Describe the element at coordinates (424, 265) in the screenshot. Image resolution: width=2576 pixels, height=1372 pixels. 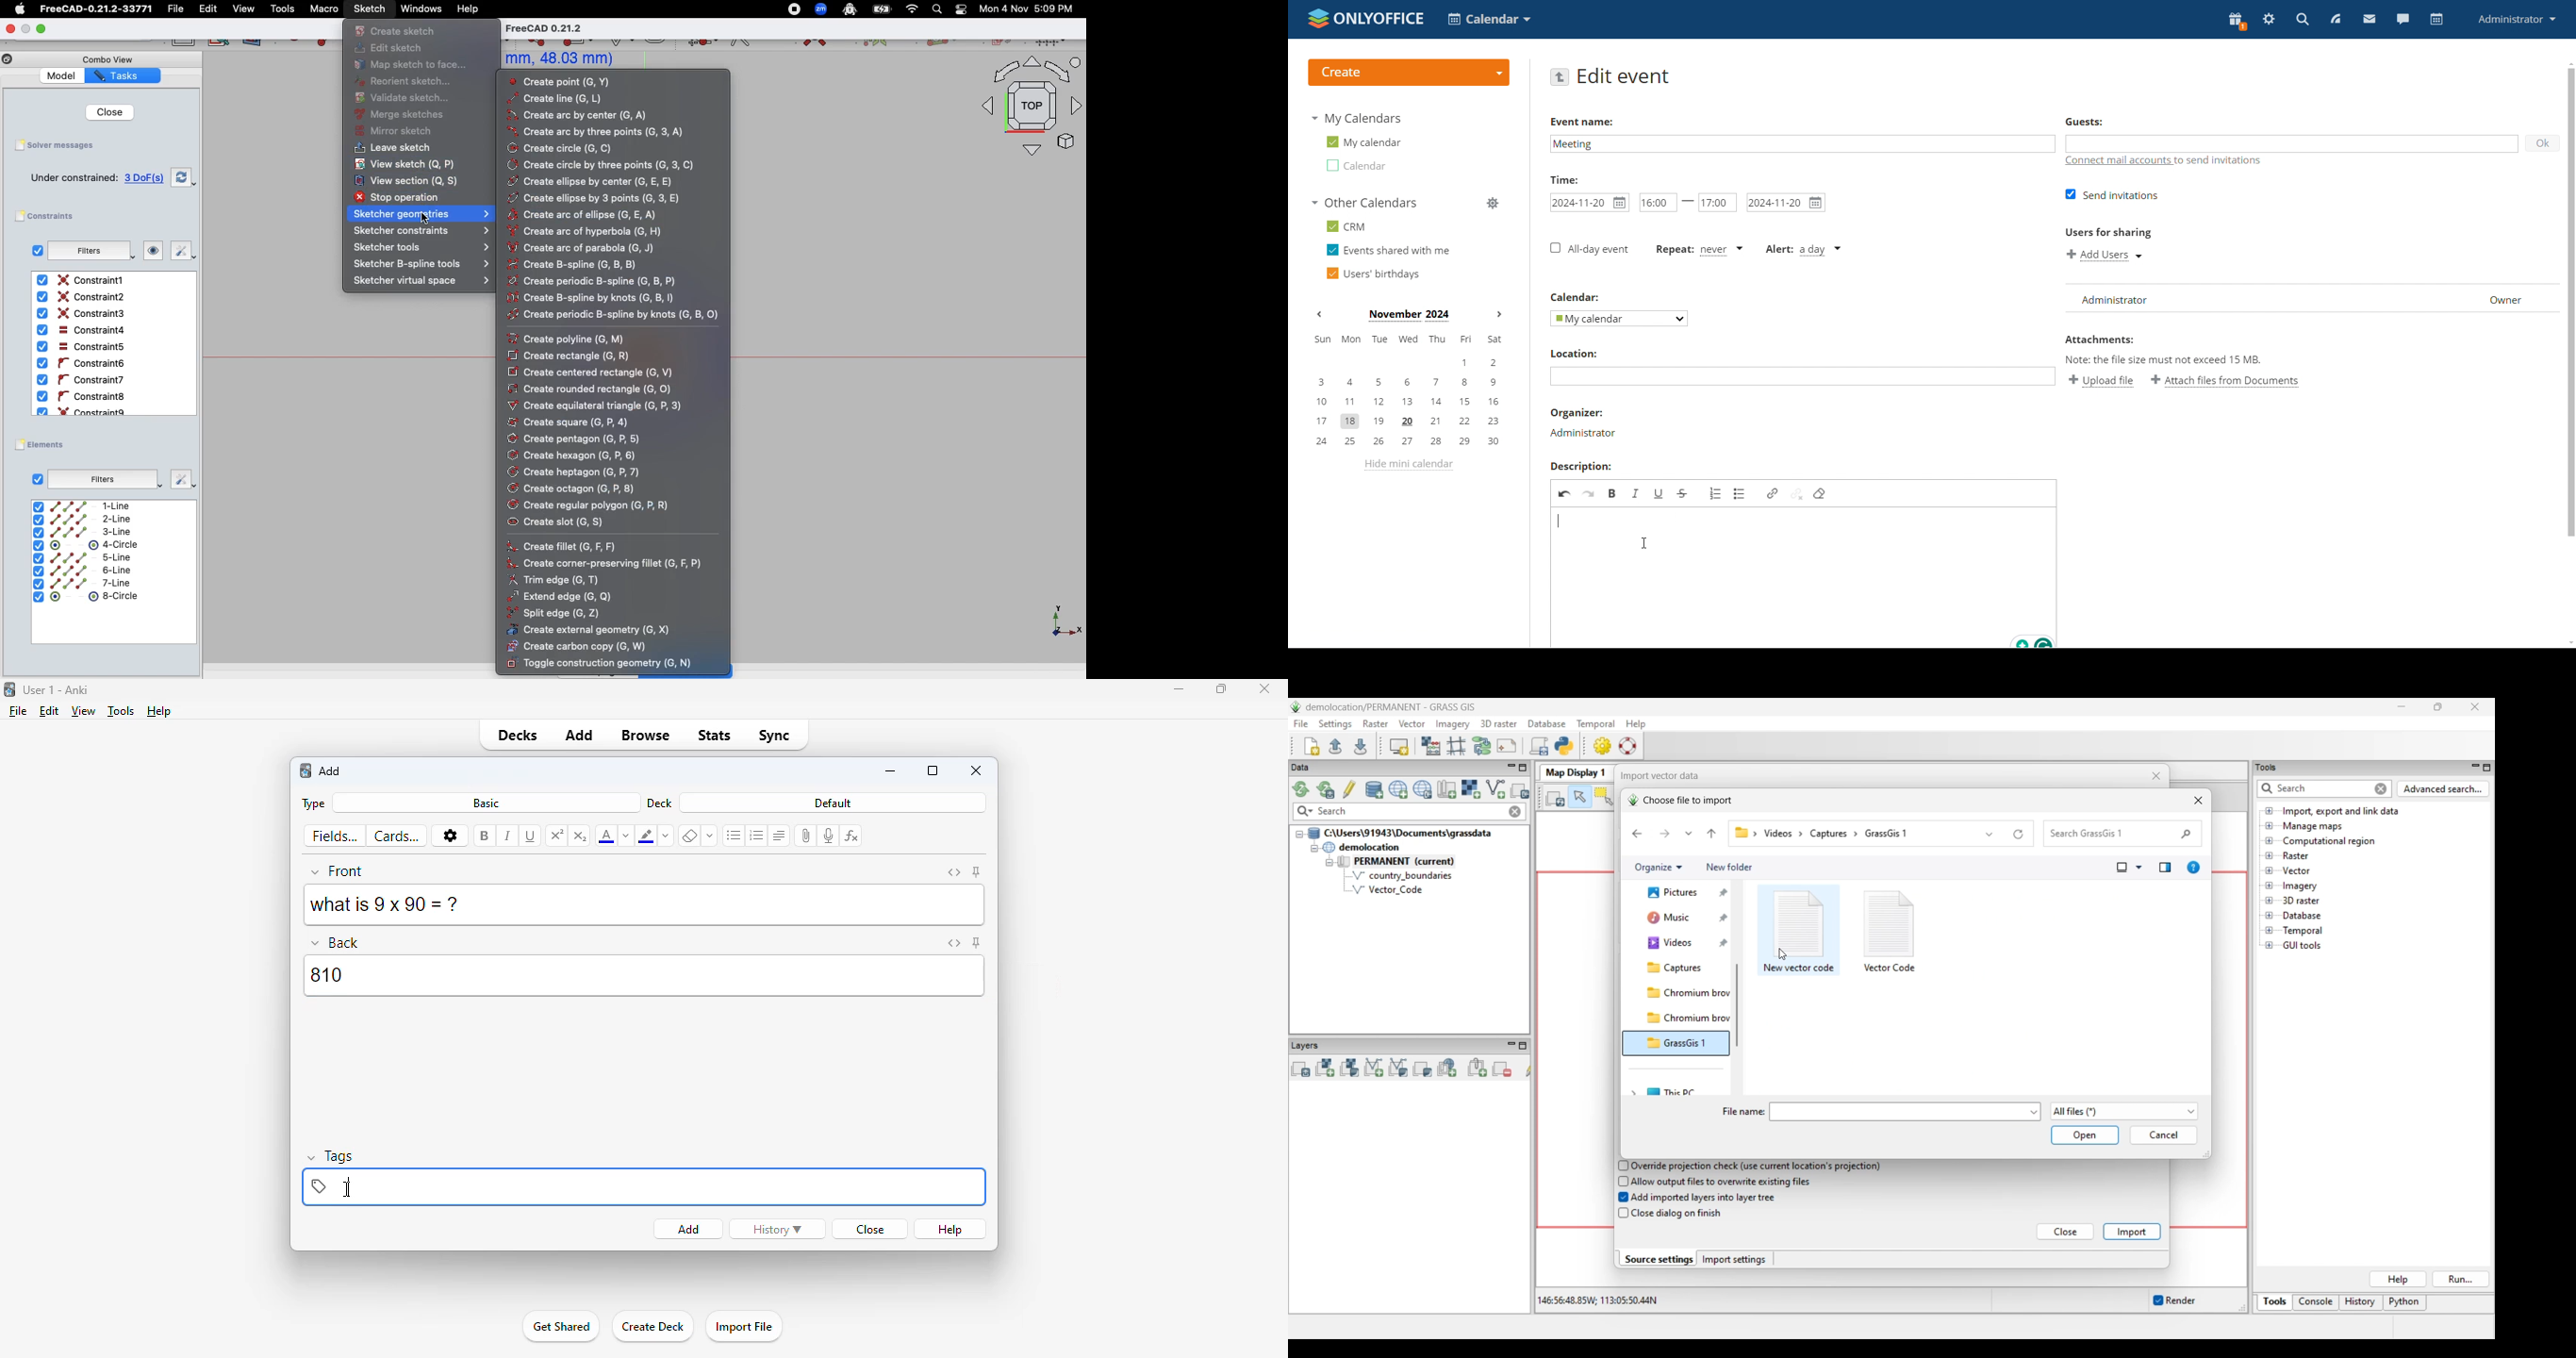
I see `Sketcher B-spline tools` at that location.